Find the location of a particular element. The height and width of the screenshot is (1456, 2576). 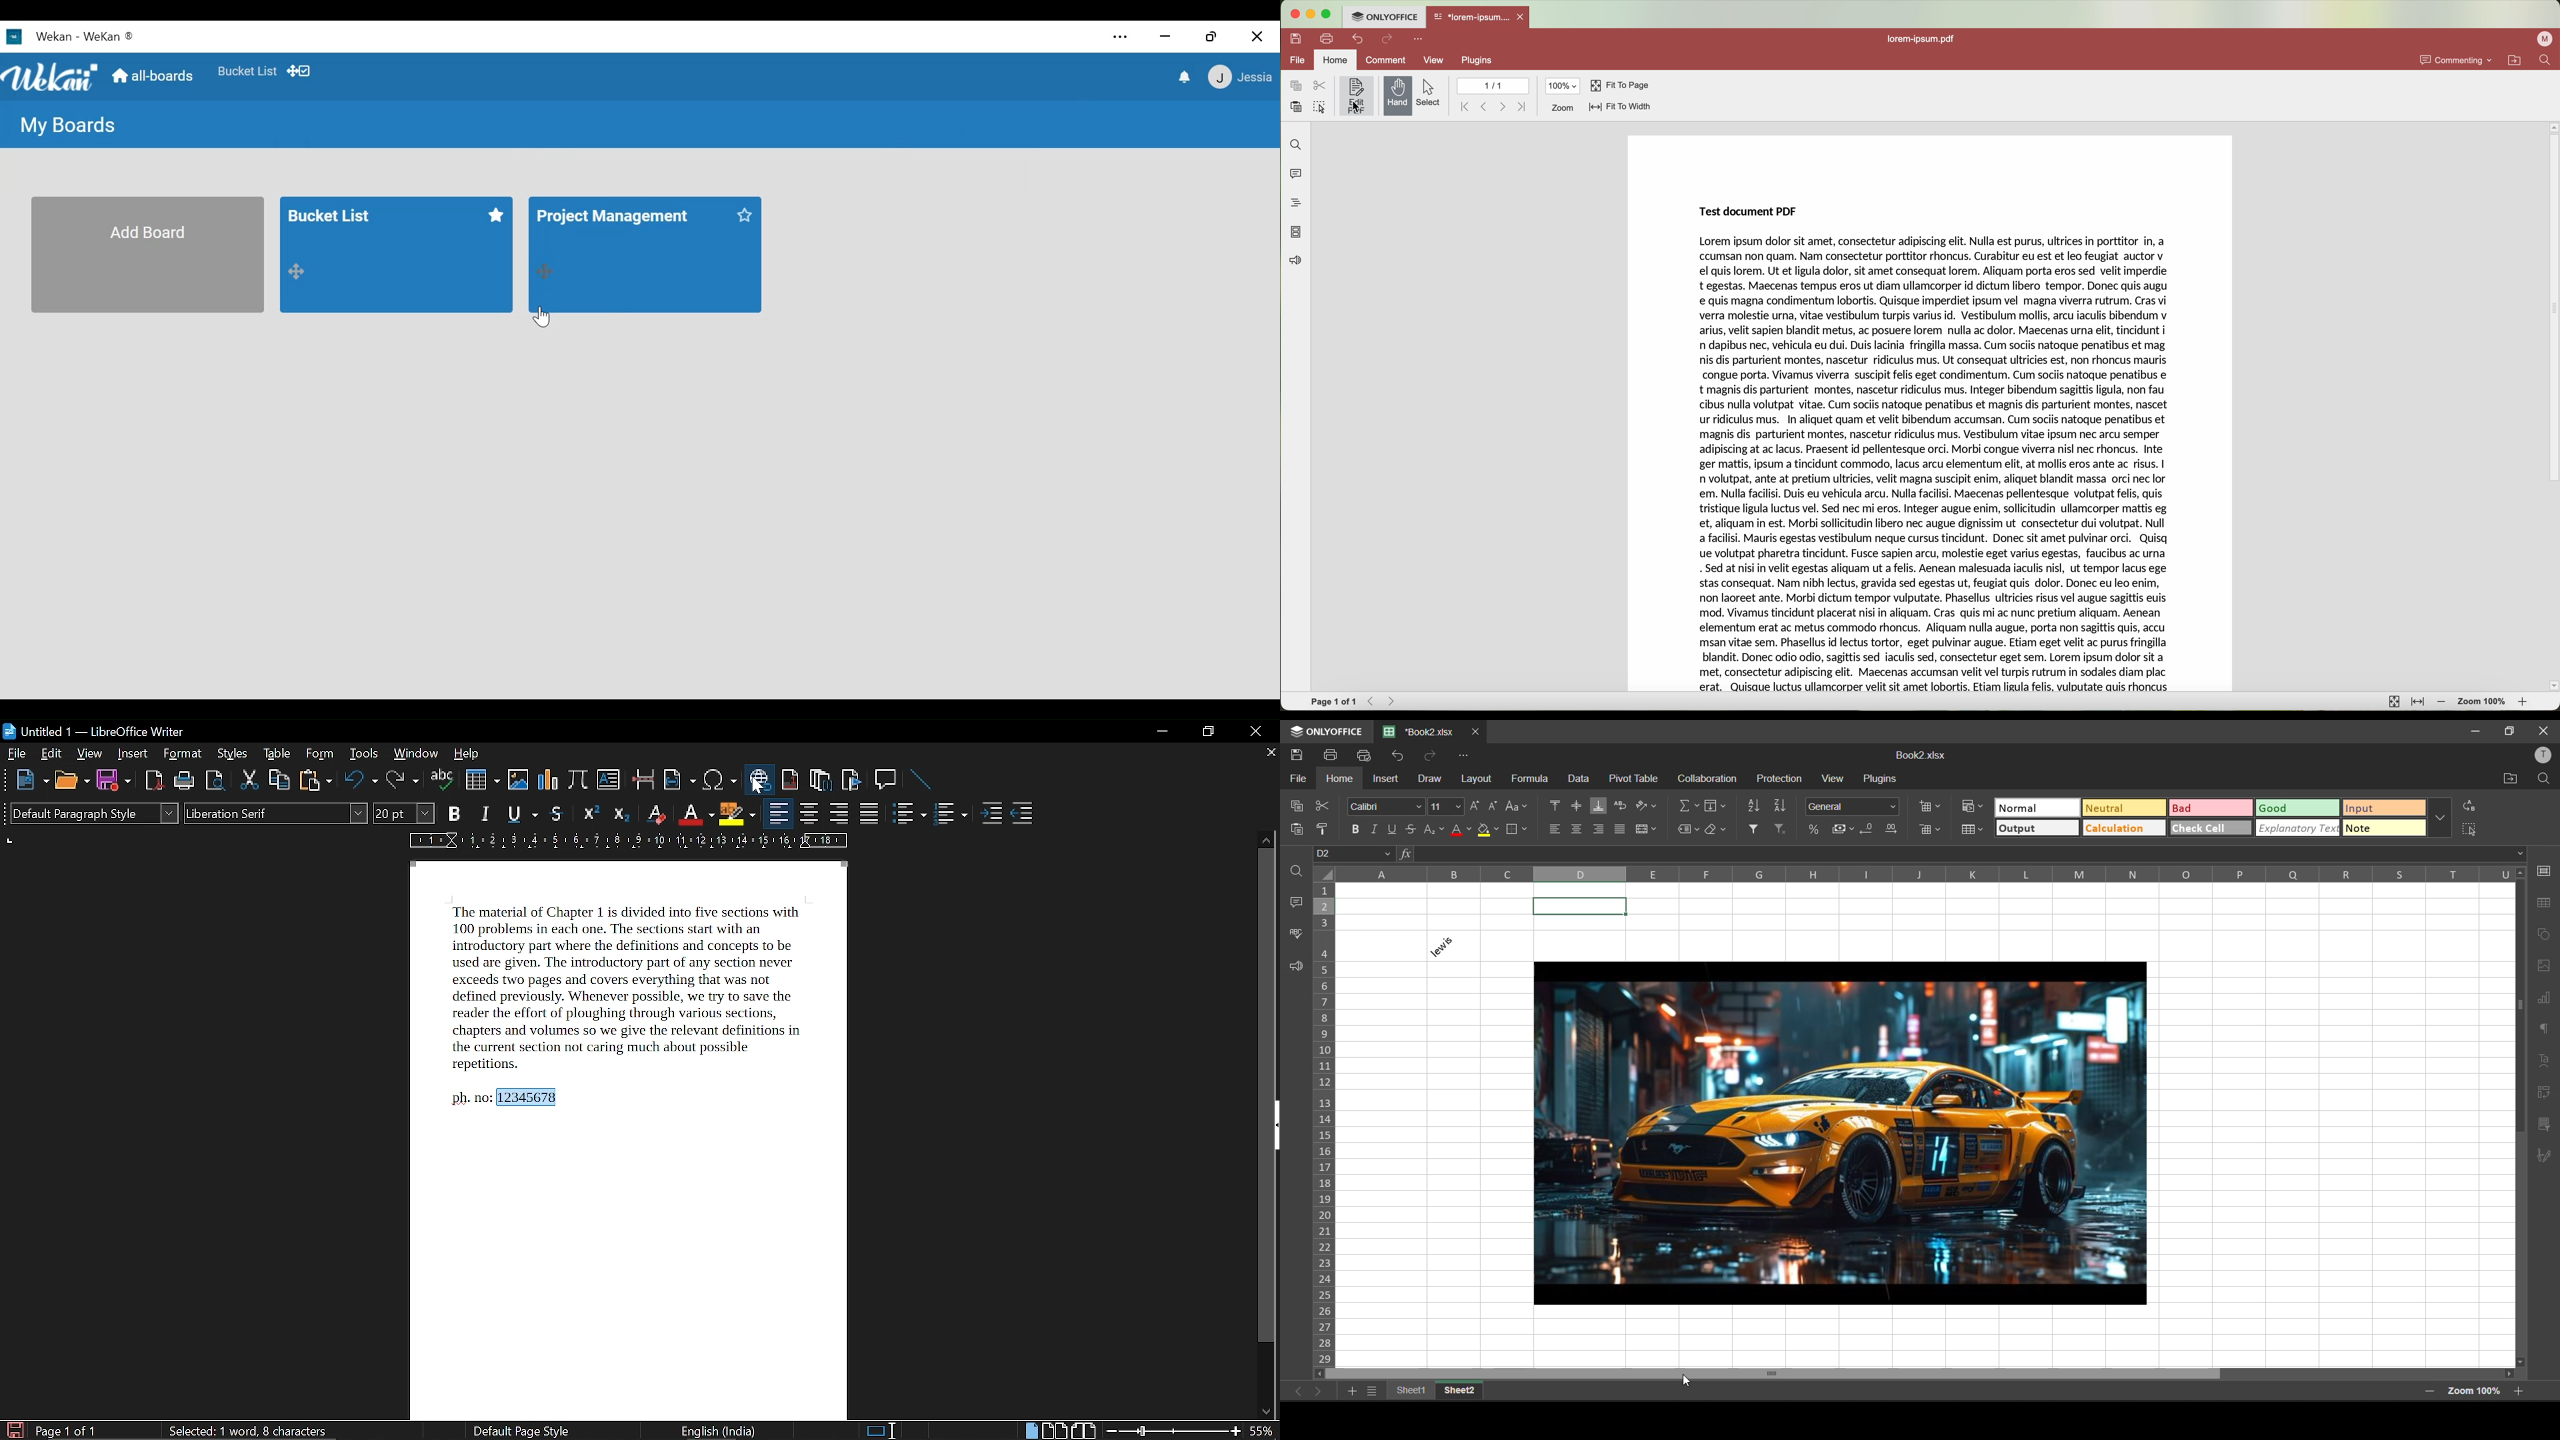

copy is located at coordinates (280, 781).